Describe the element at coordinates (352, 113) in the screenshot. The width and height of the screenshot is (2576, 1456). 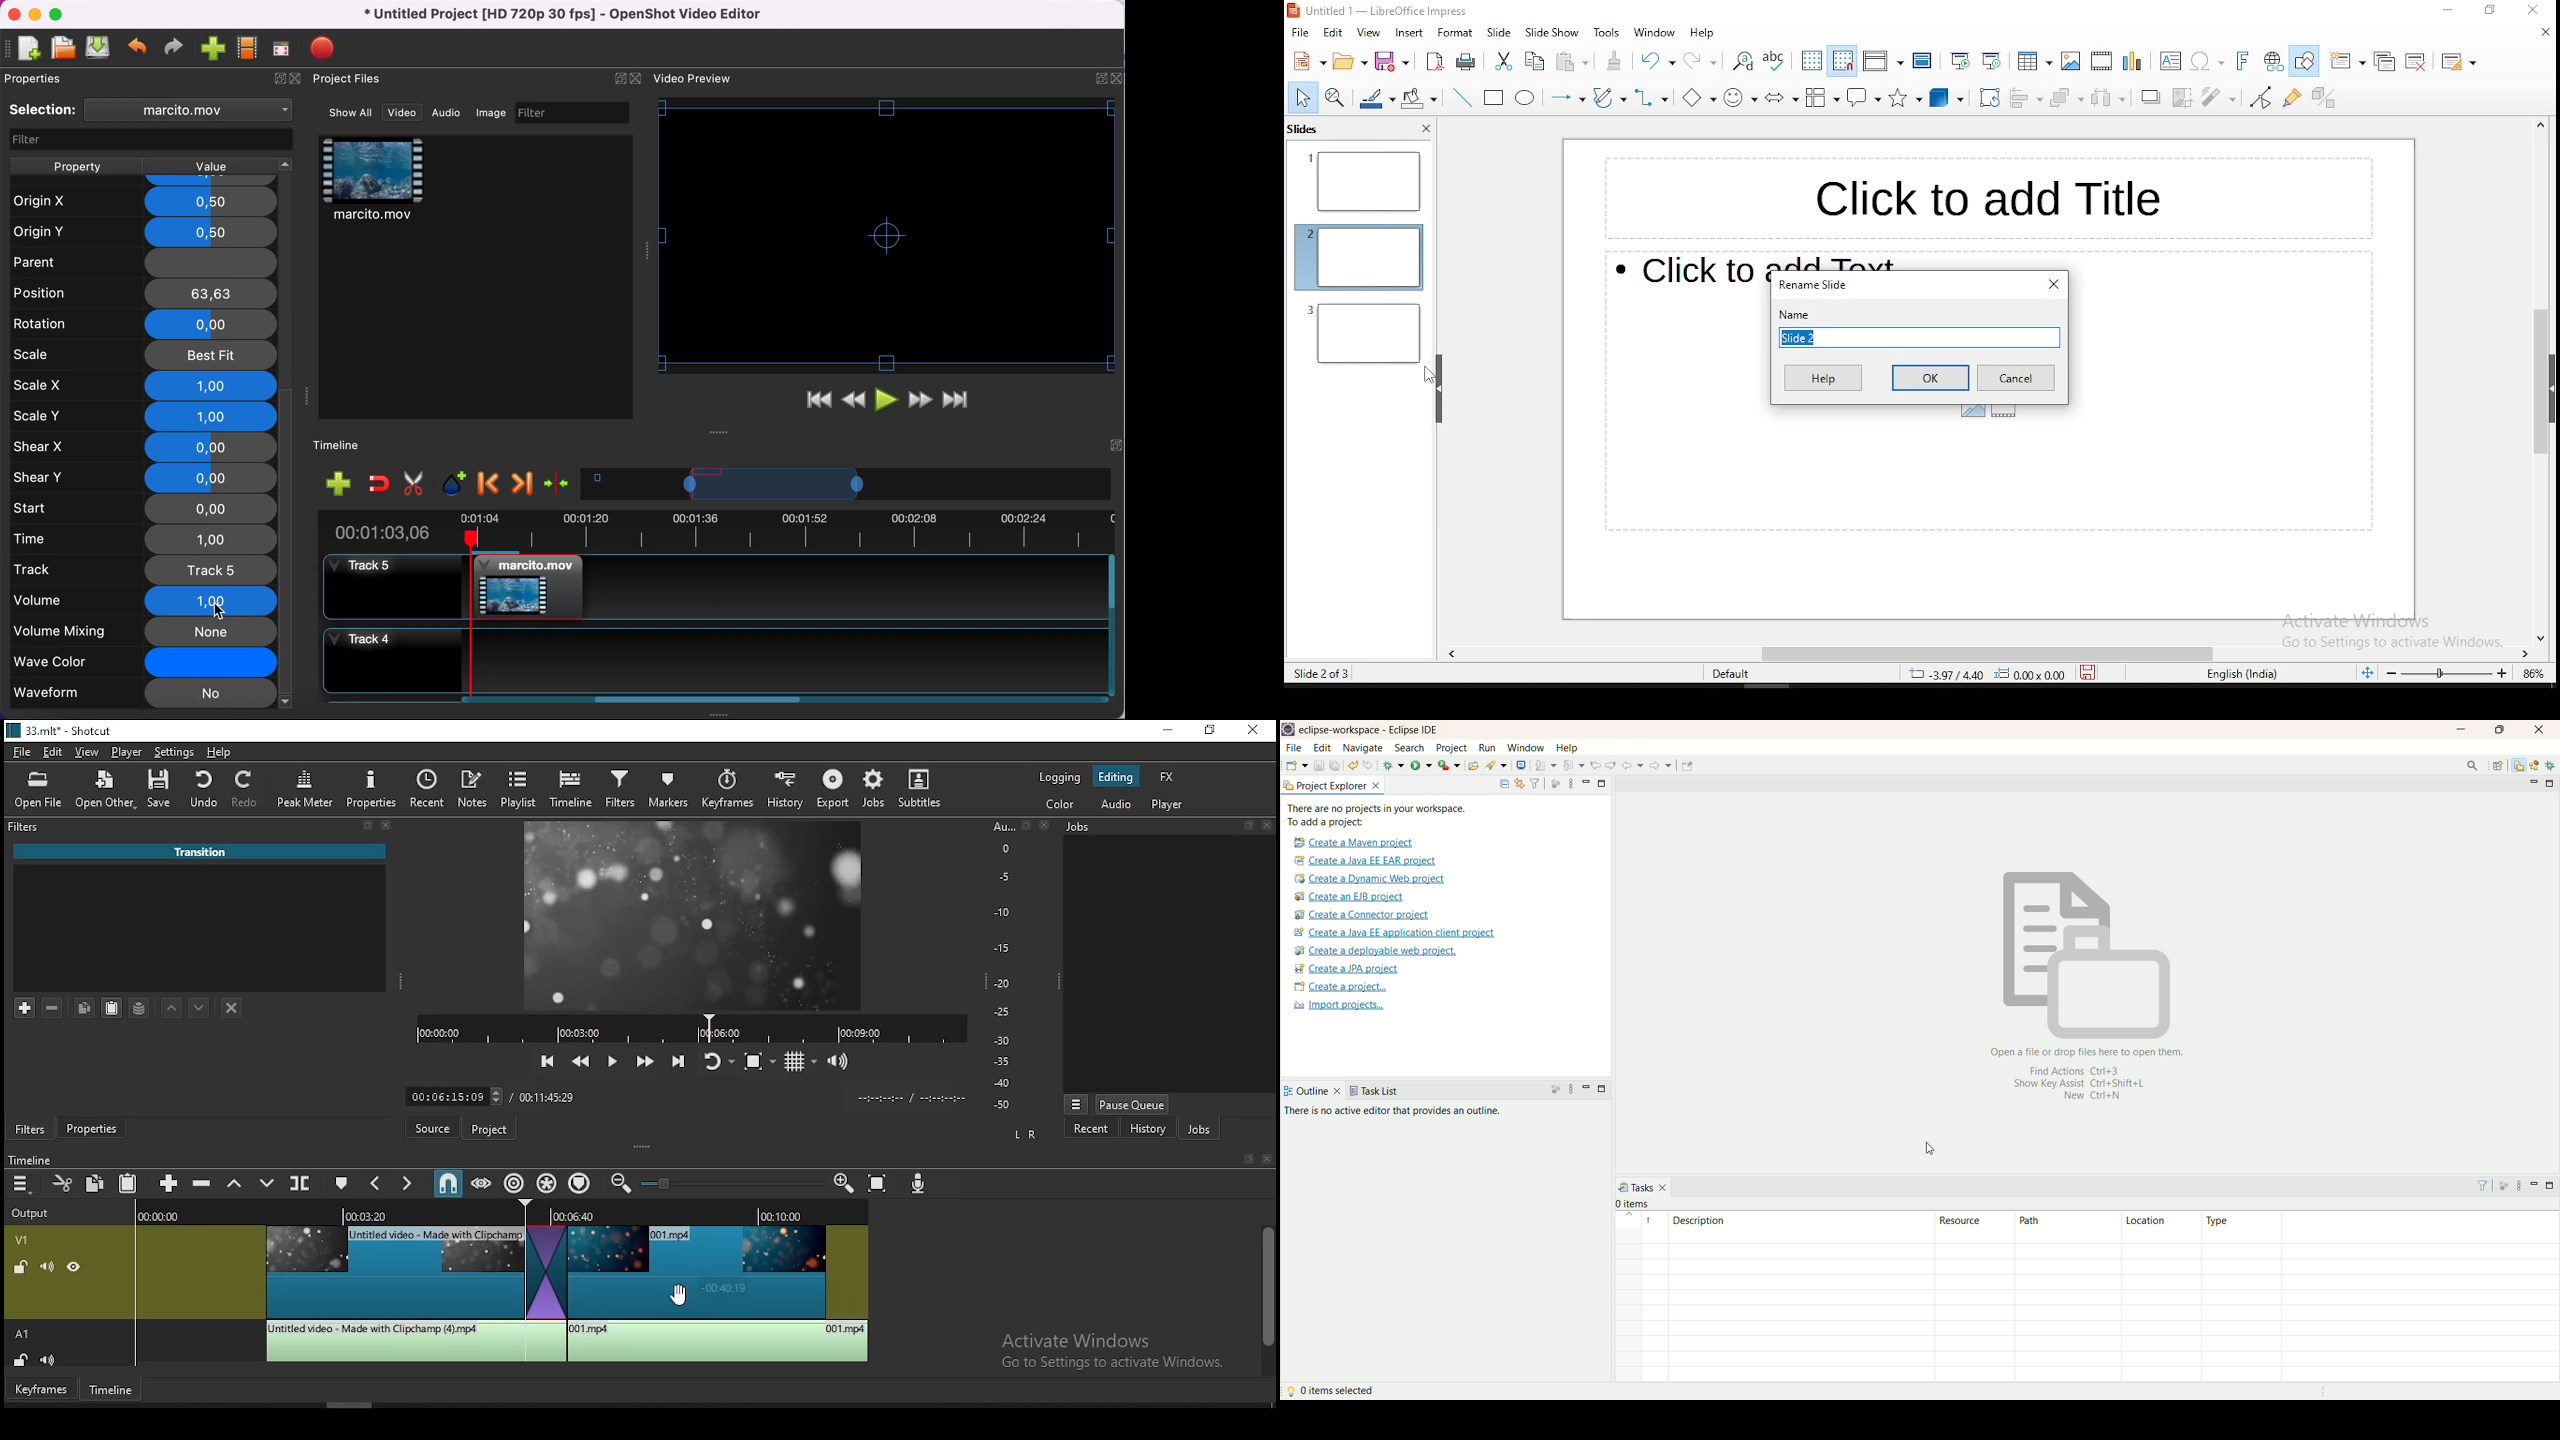
I see `show all` at that location.